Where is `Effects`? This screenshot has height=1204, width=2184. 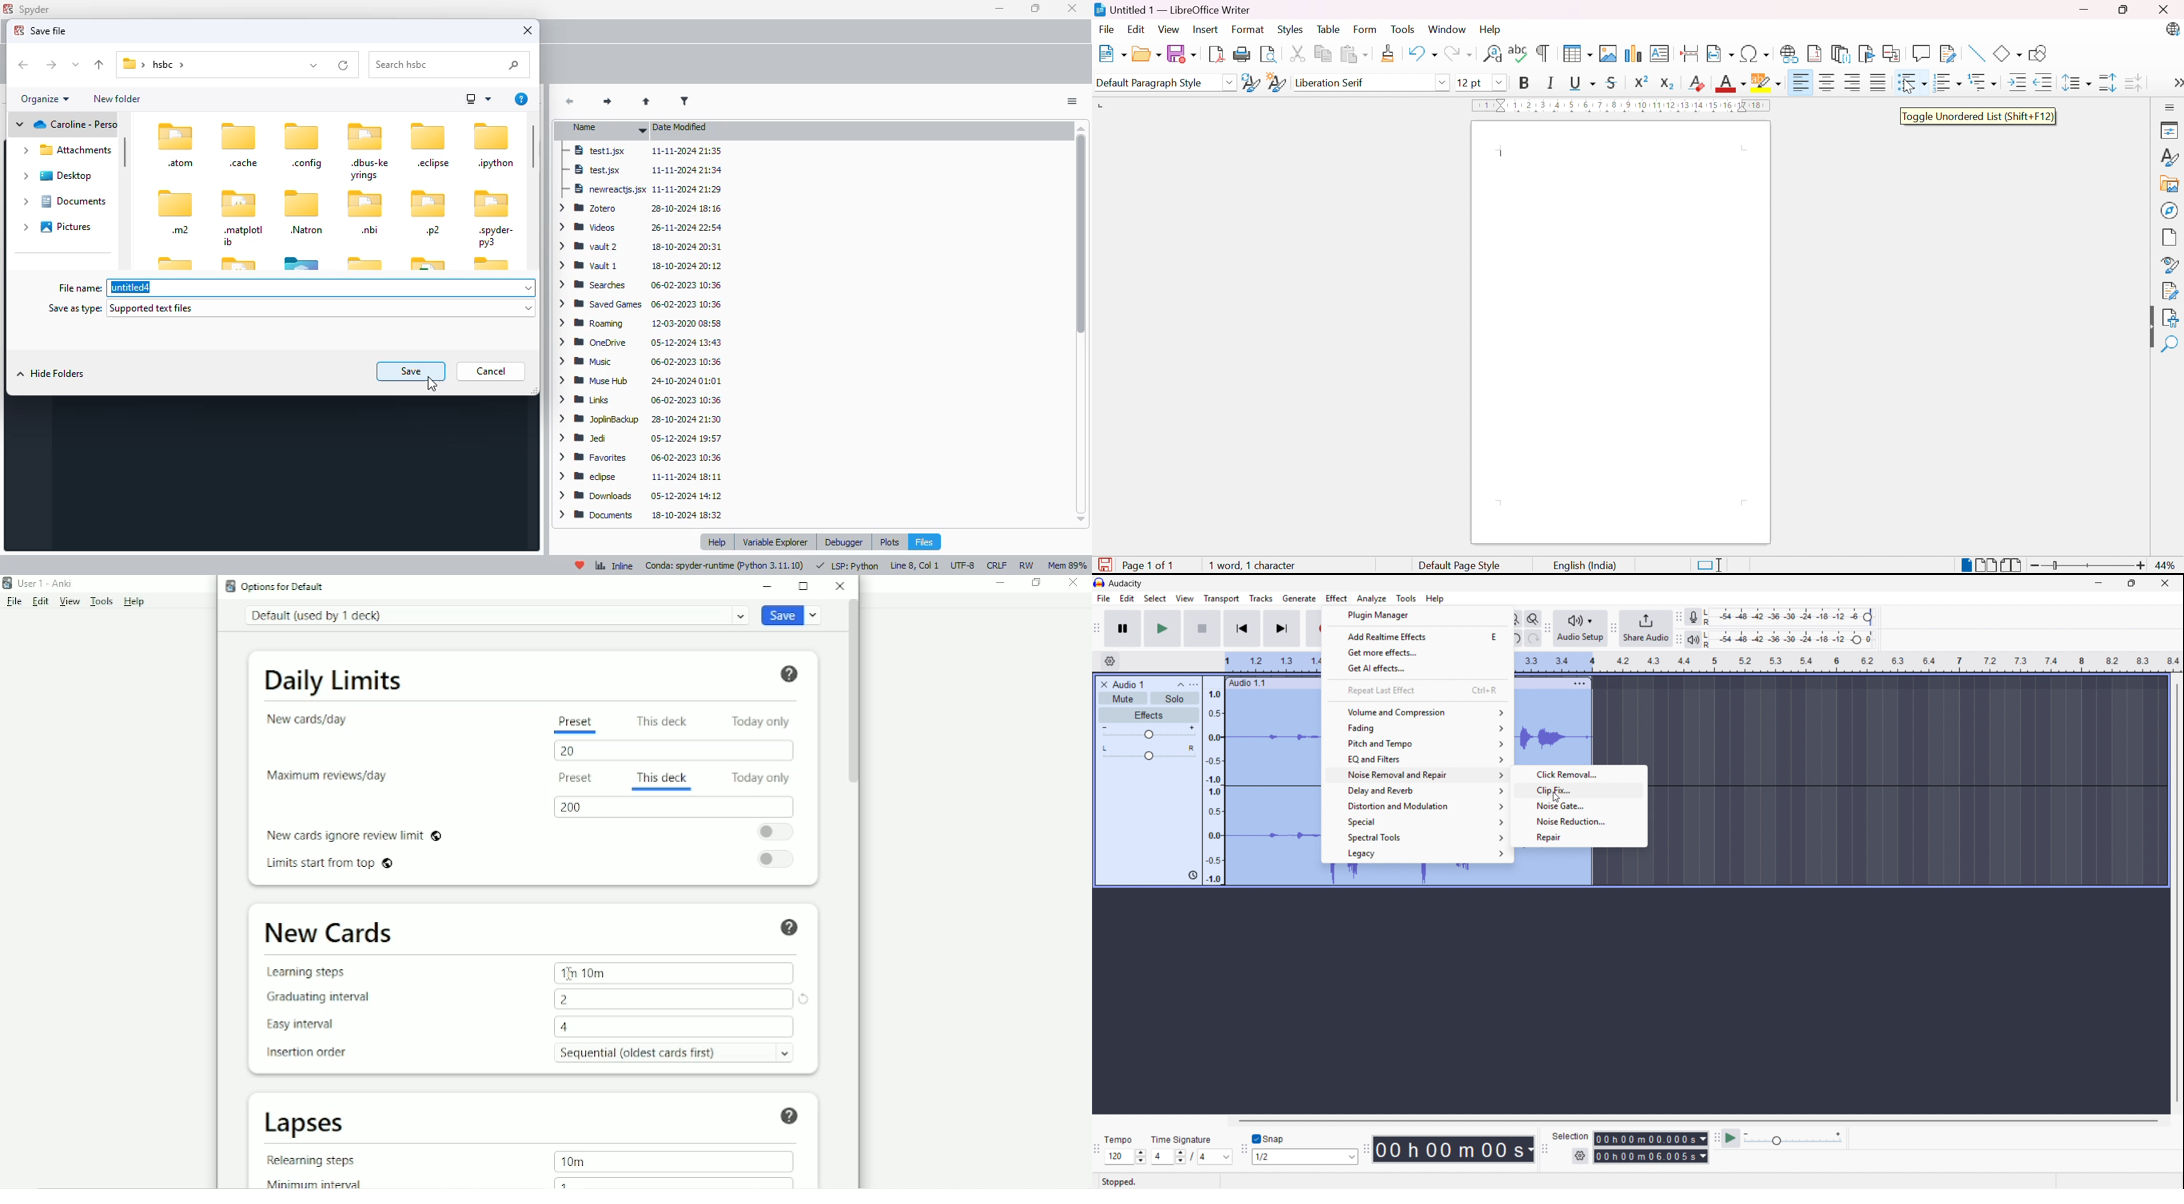
Effects is located at coordinates (1149, 716).